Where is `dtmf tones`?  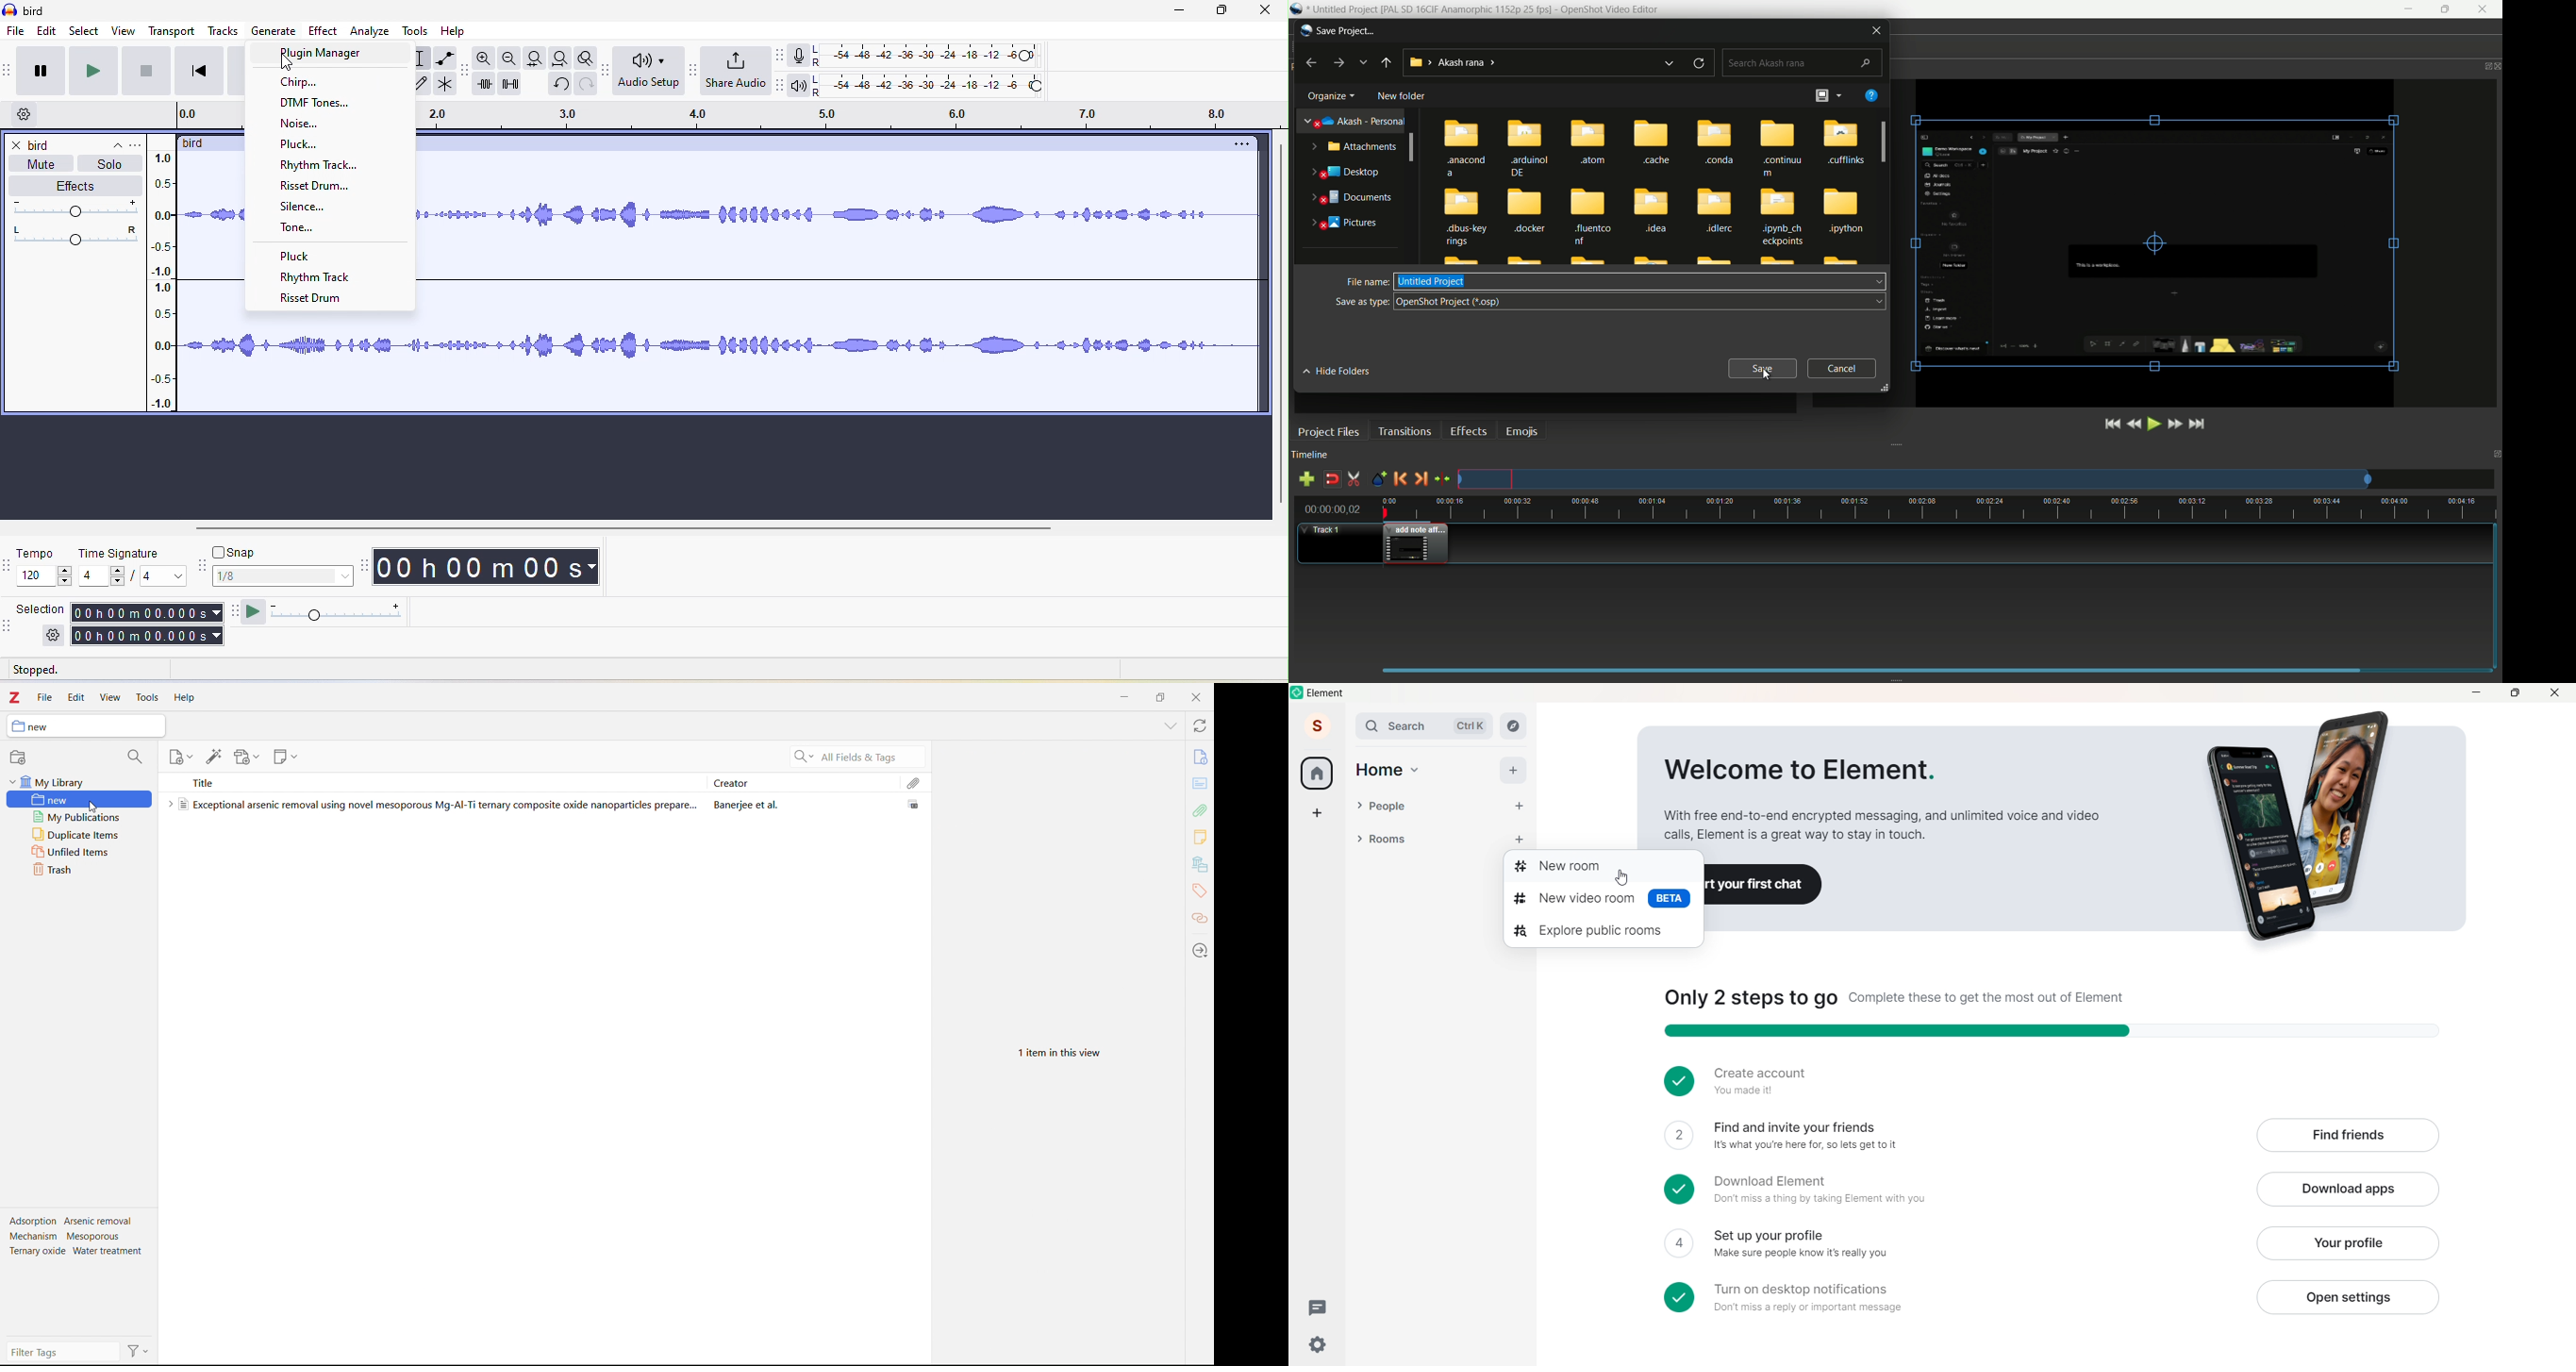
dtmf tones is located at coordinates (328, 103).